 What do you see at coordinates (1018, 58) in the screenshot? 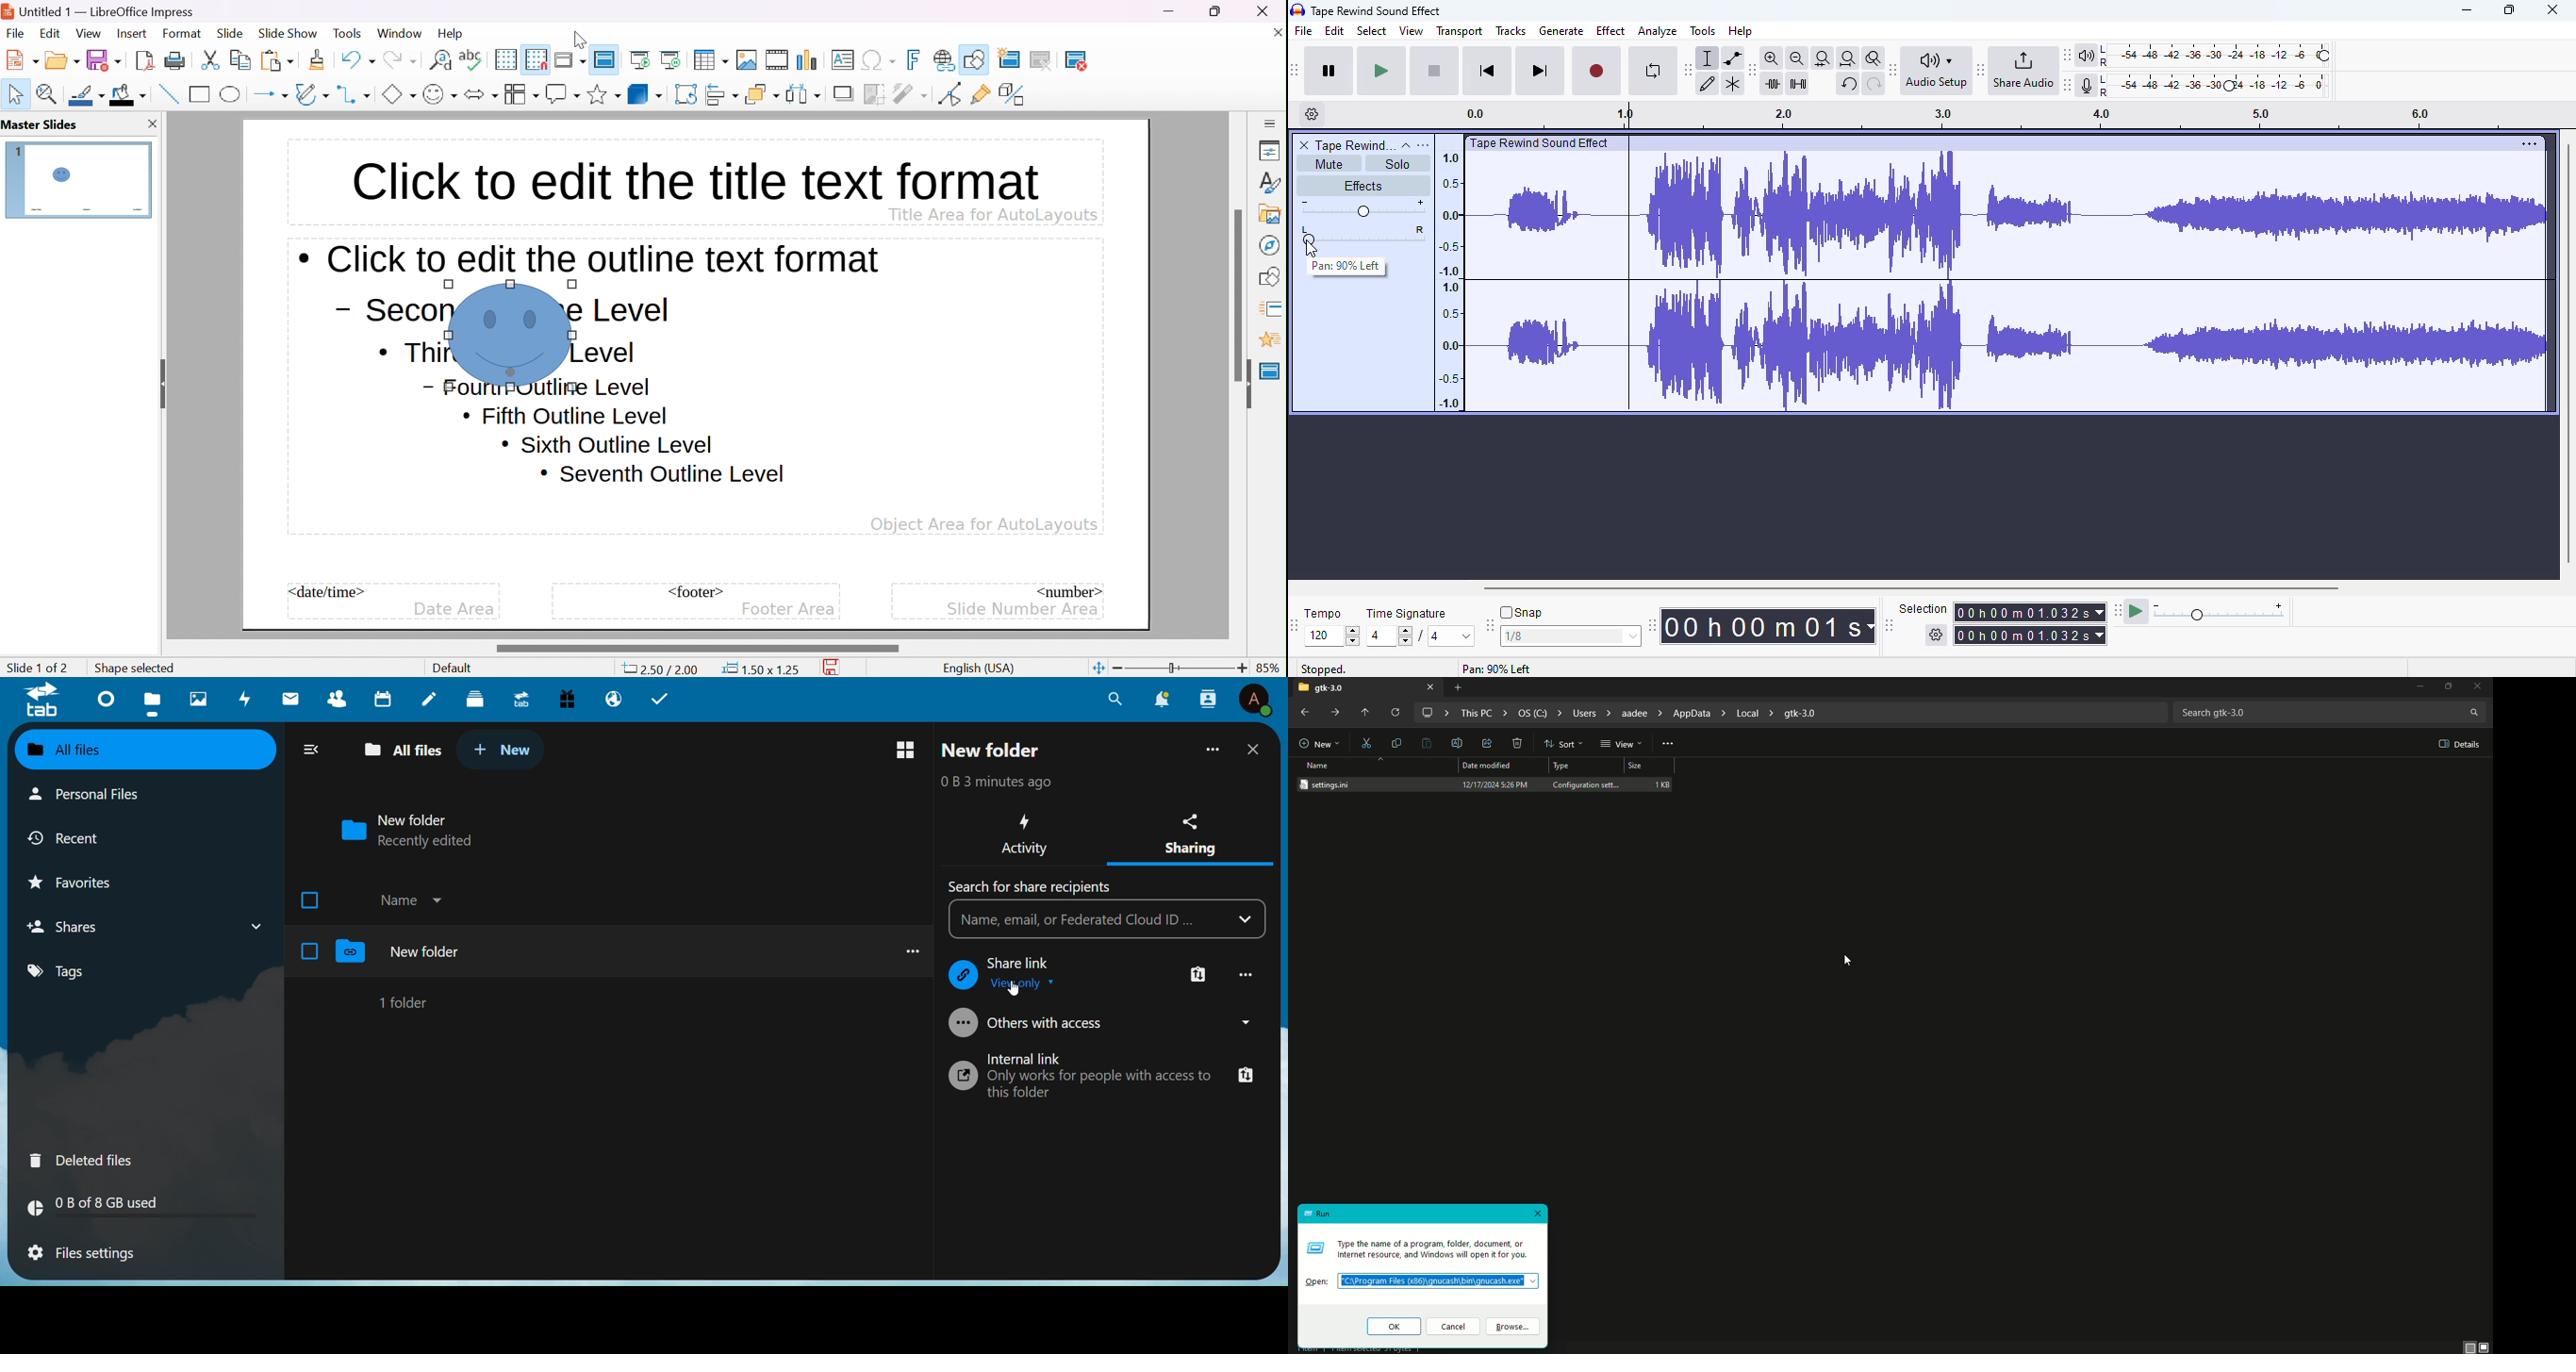
I see `new slide` at bounding box center [1018, 58].